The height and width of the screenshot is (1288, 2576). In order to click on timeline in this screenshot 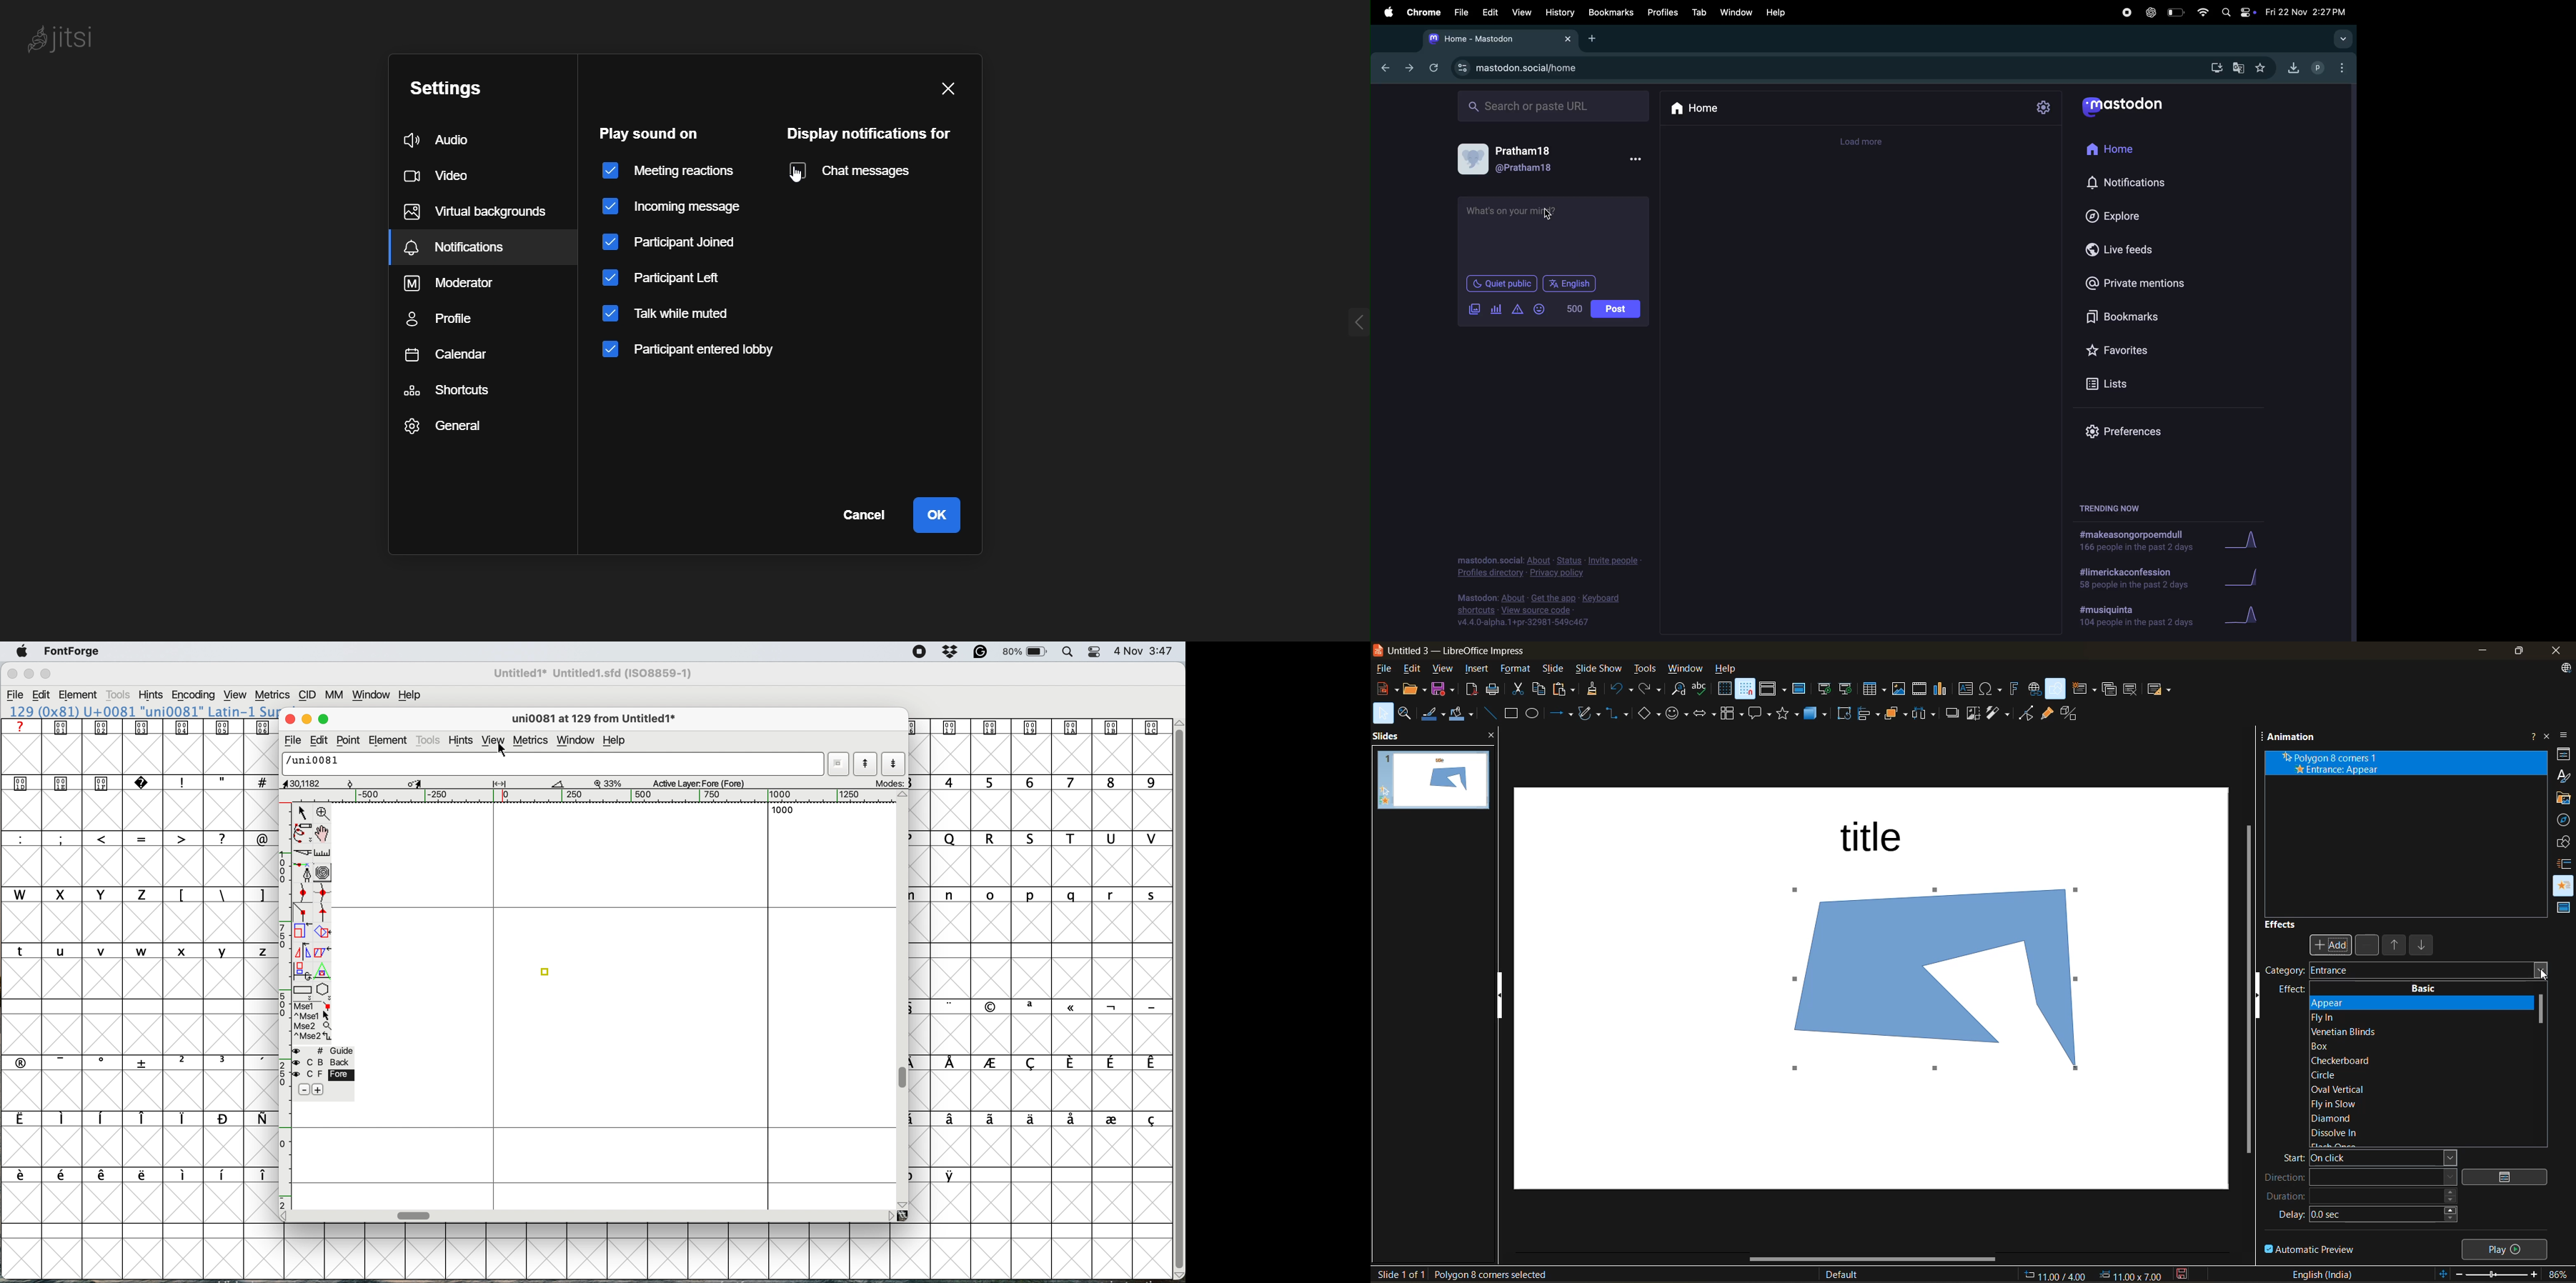, I will do `click(1870, 143)`.